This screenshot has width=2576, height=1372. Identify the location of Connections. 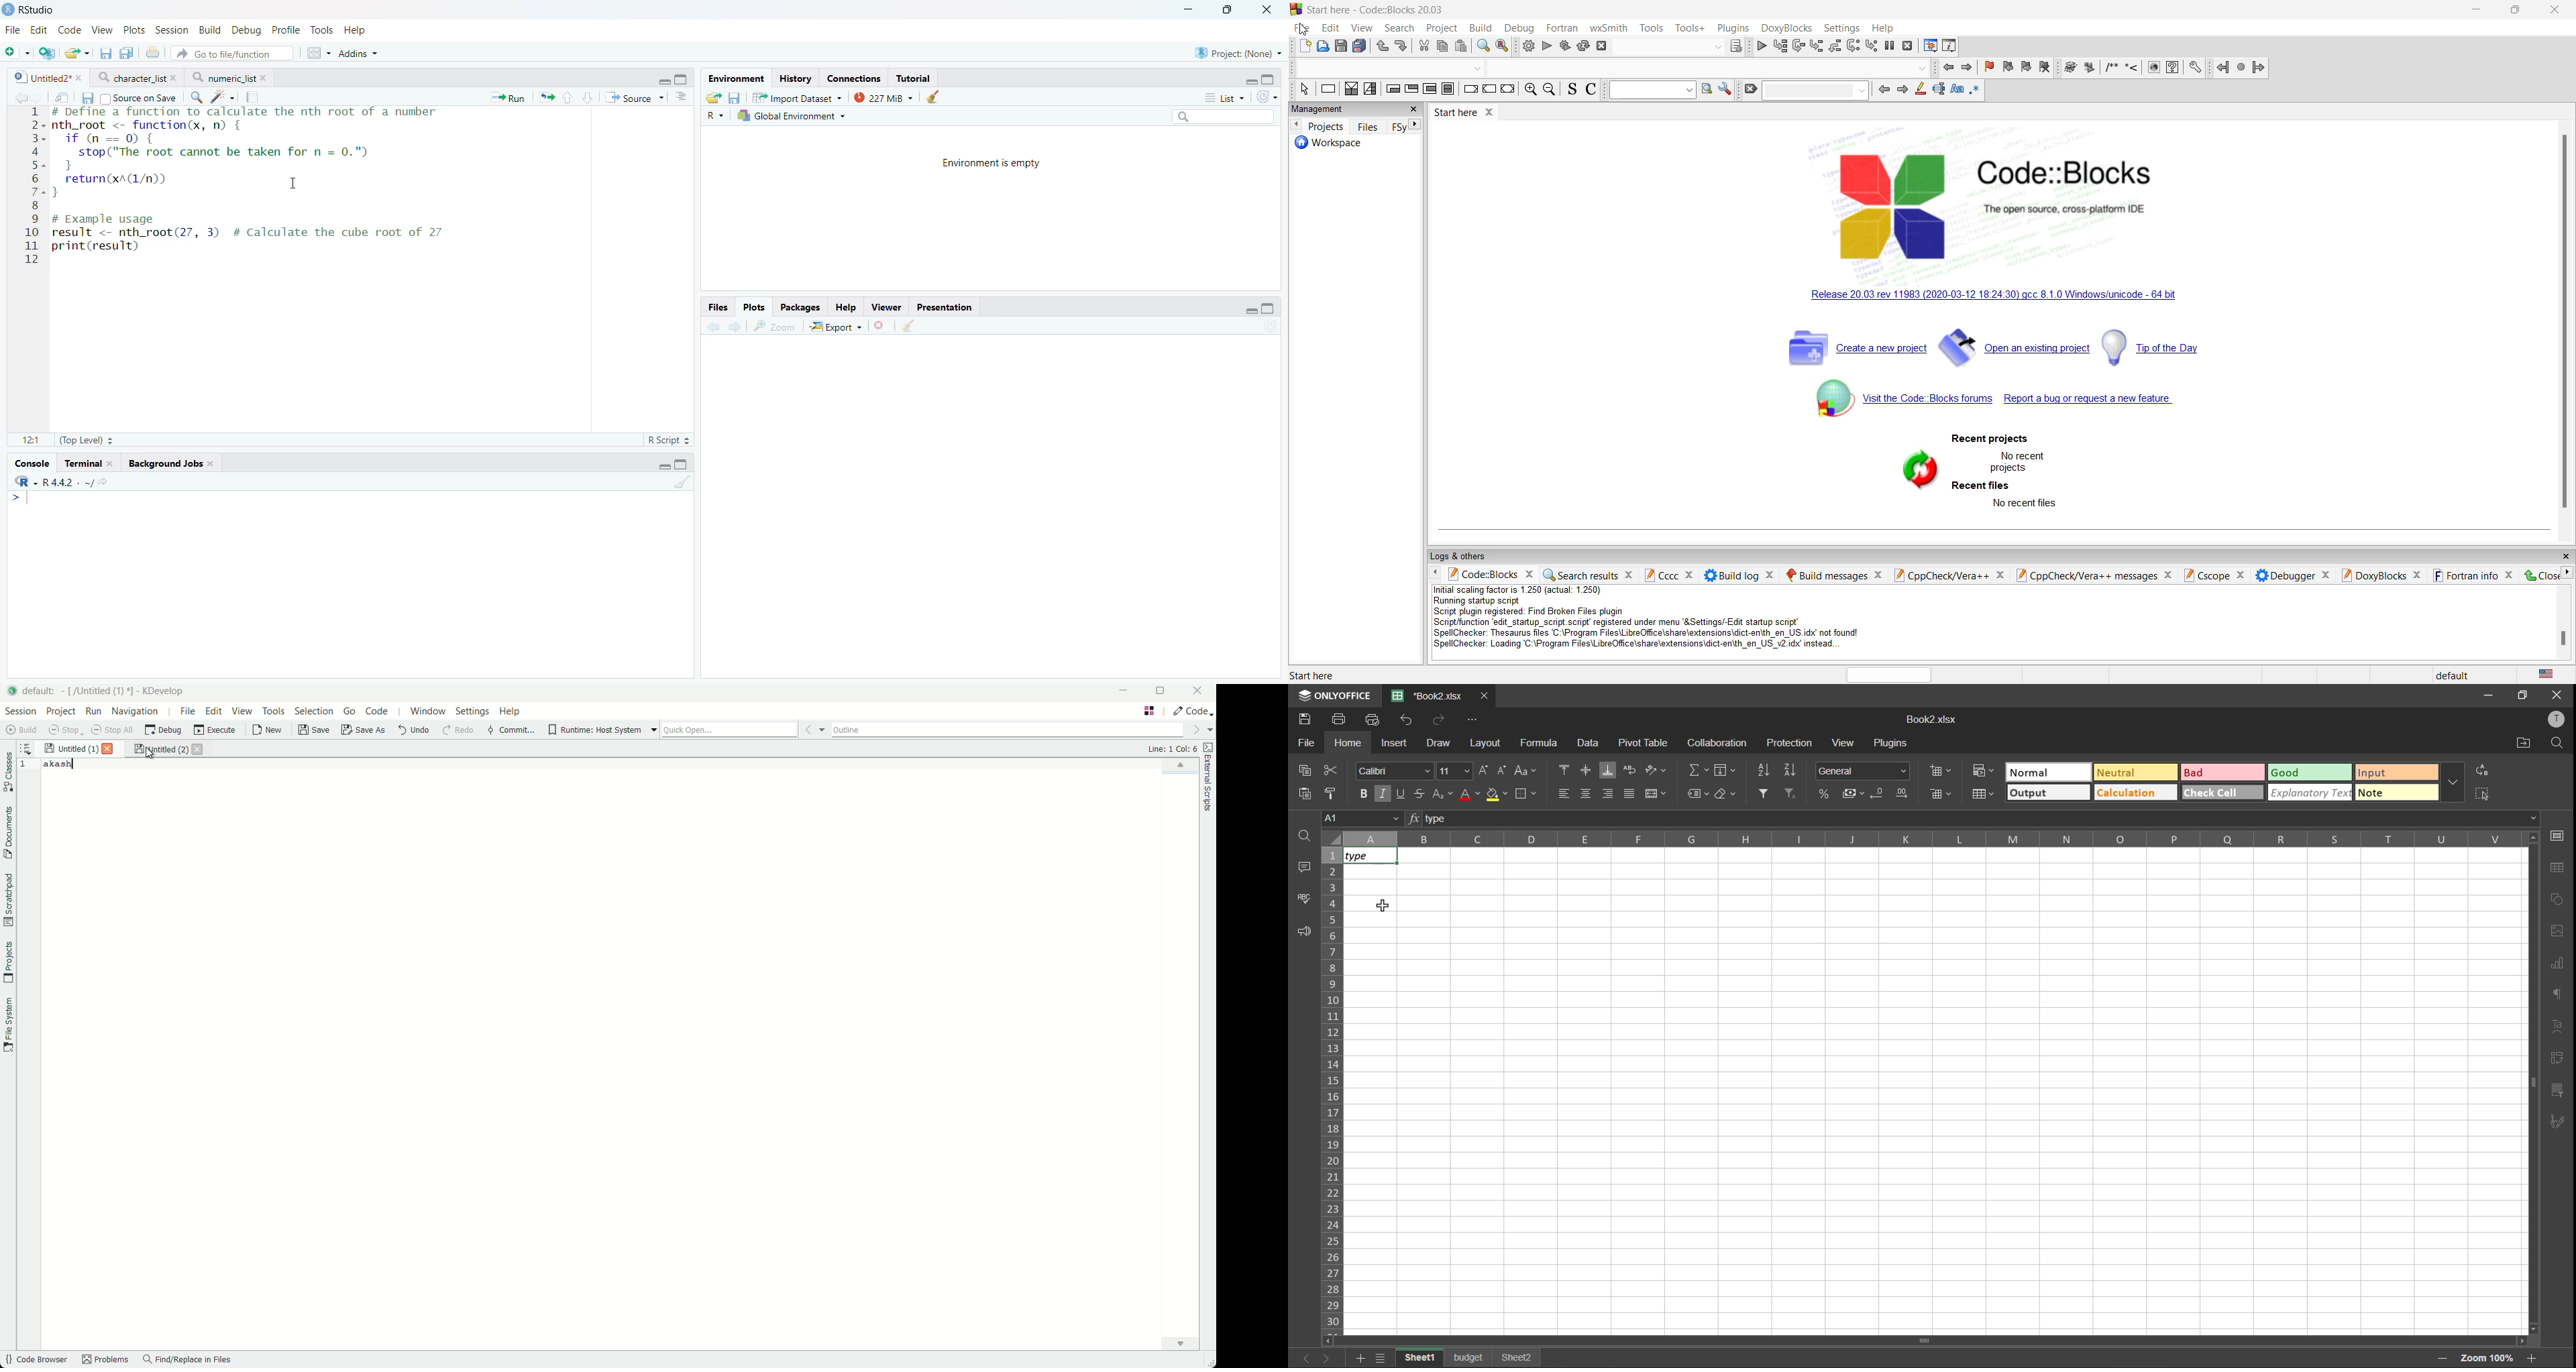
(855, 78).